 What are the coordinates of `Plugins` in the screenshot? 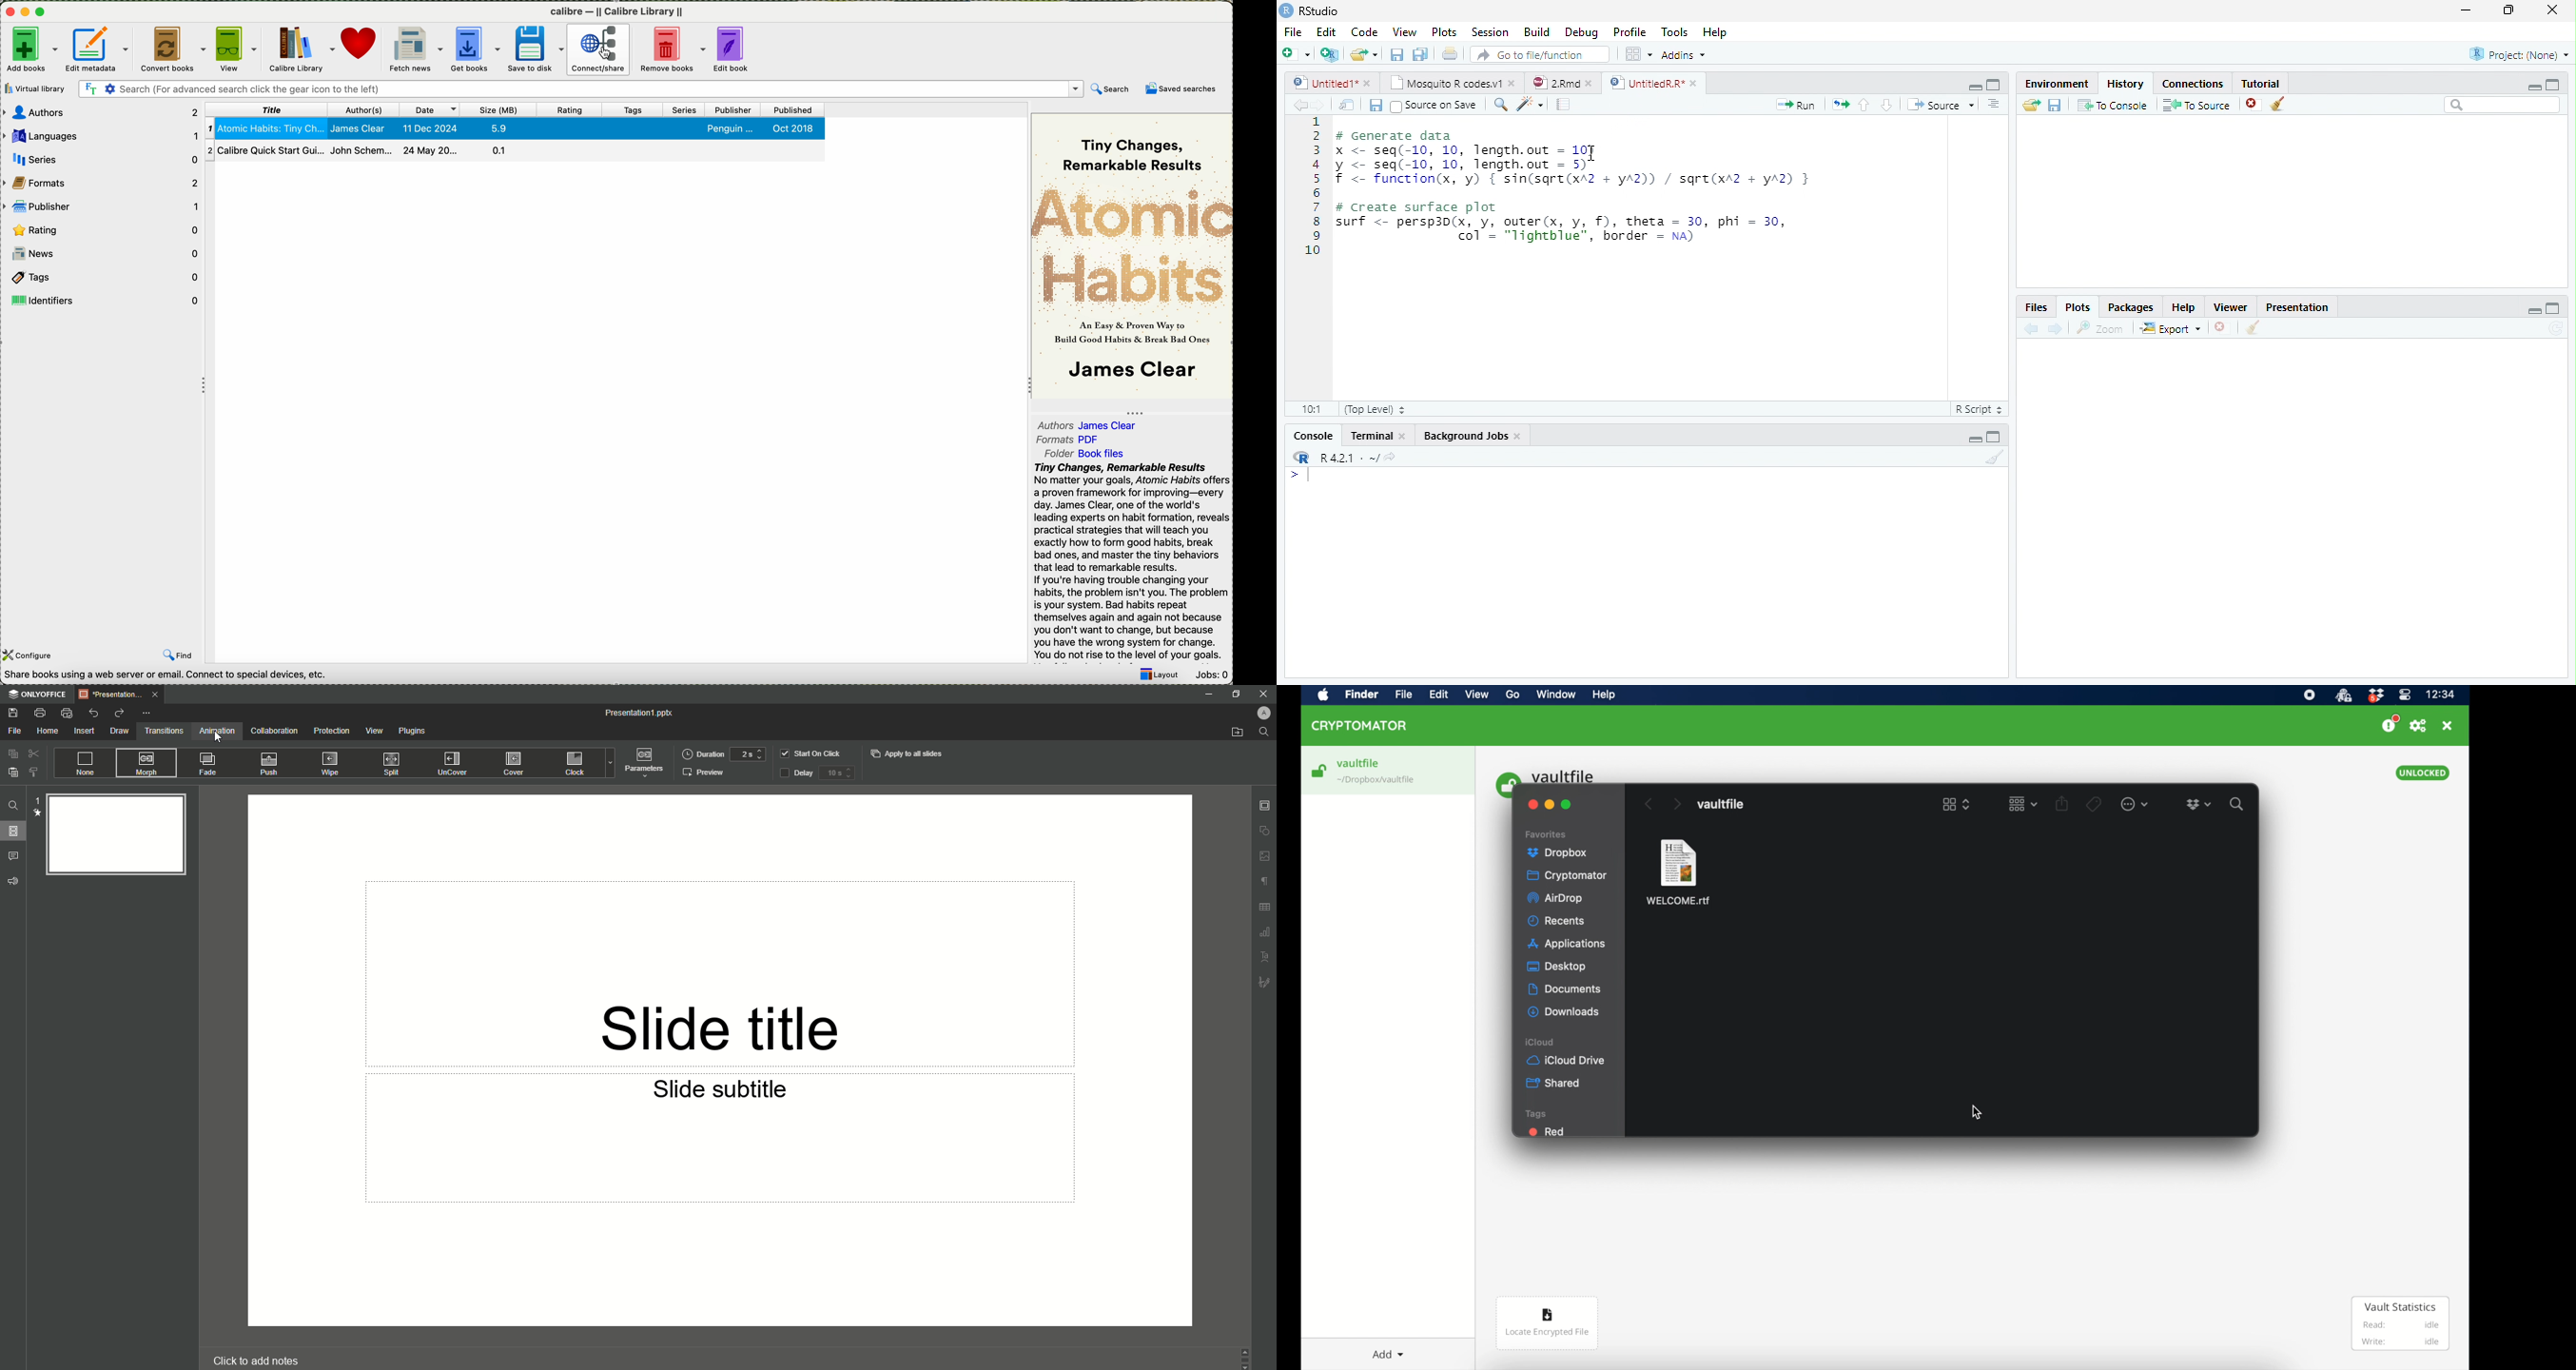 It's located at (412, 730).